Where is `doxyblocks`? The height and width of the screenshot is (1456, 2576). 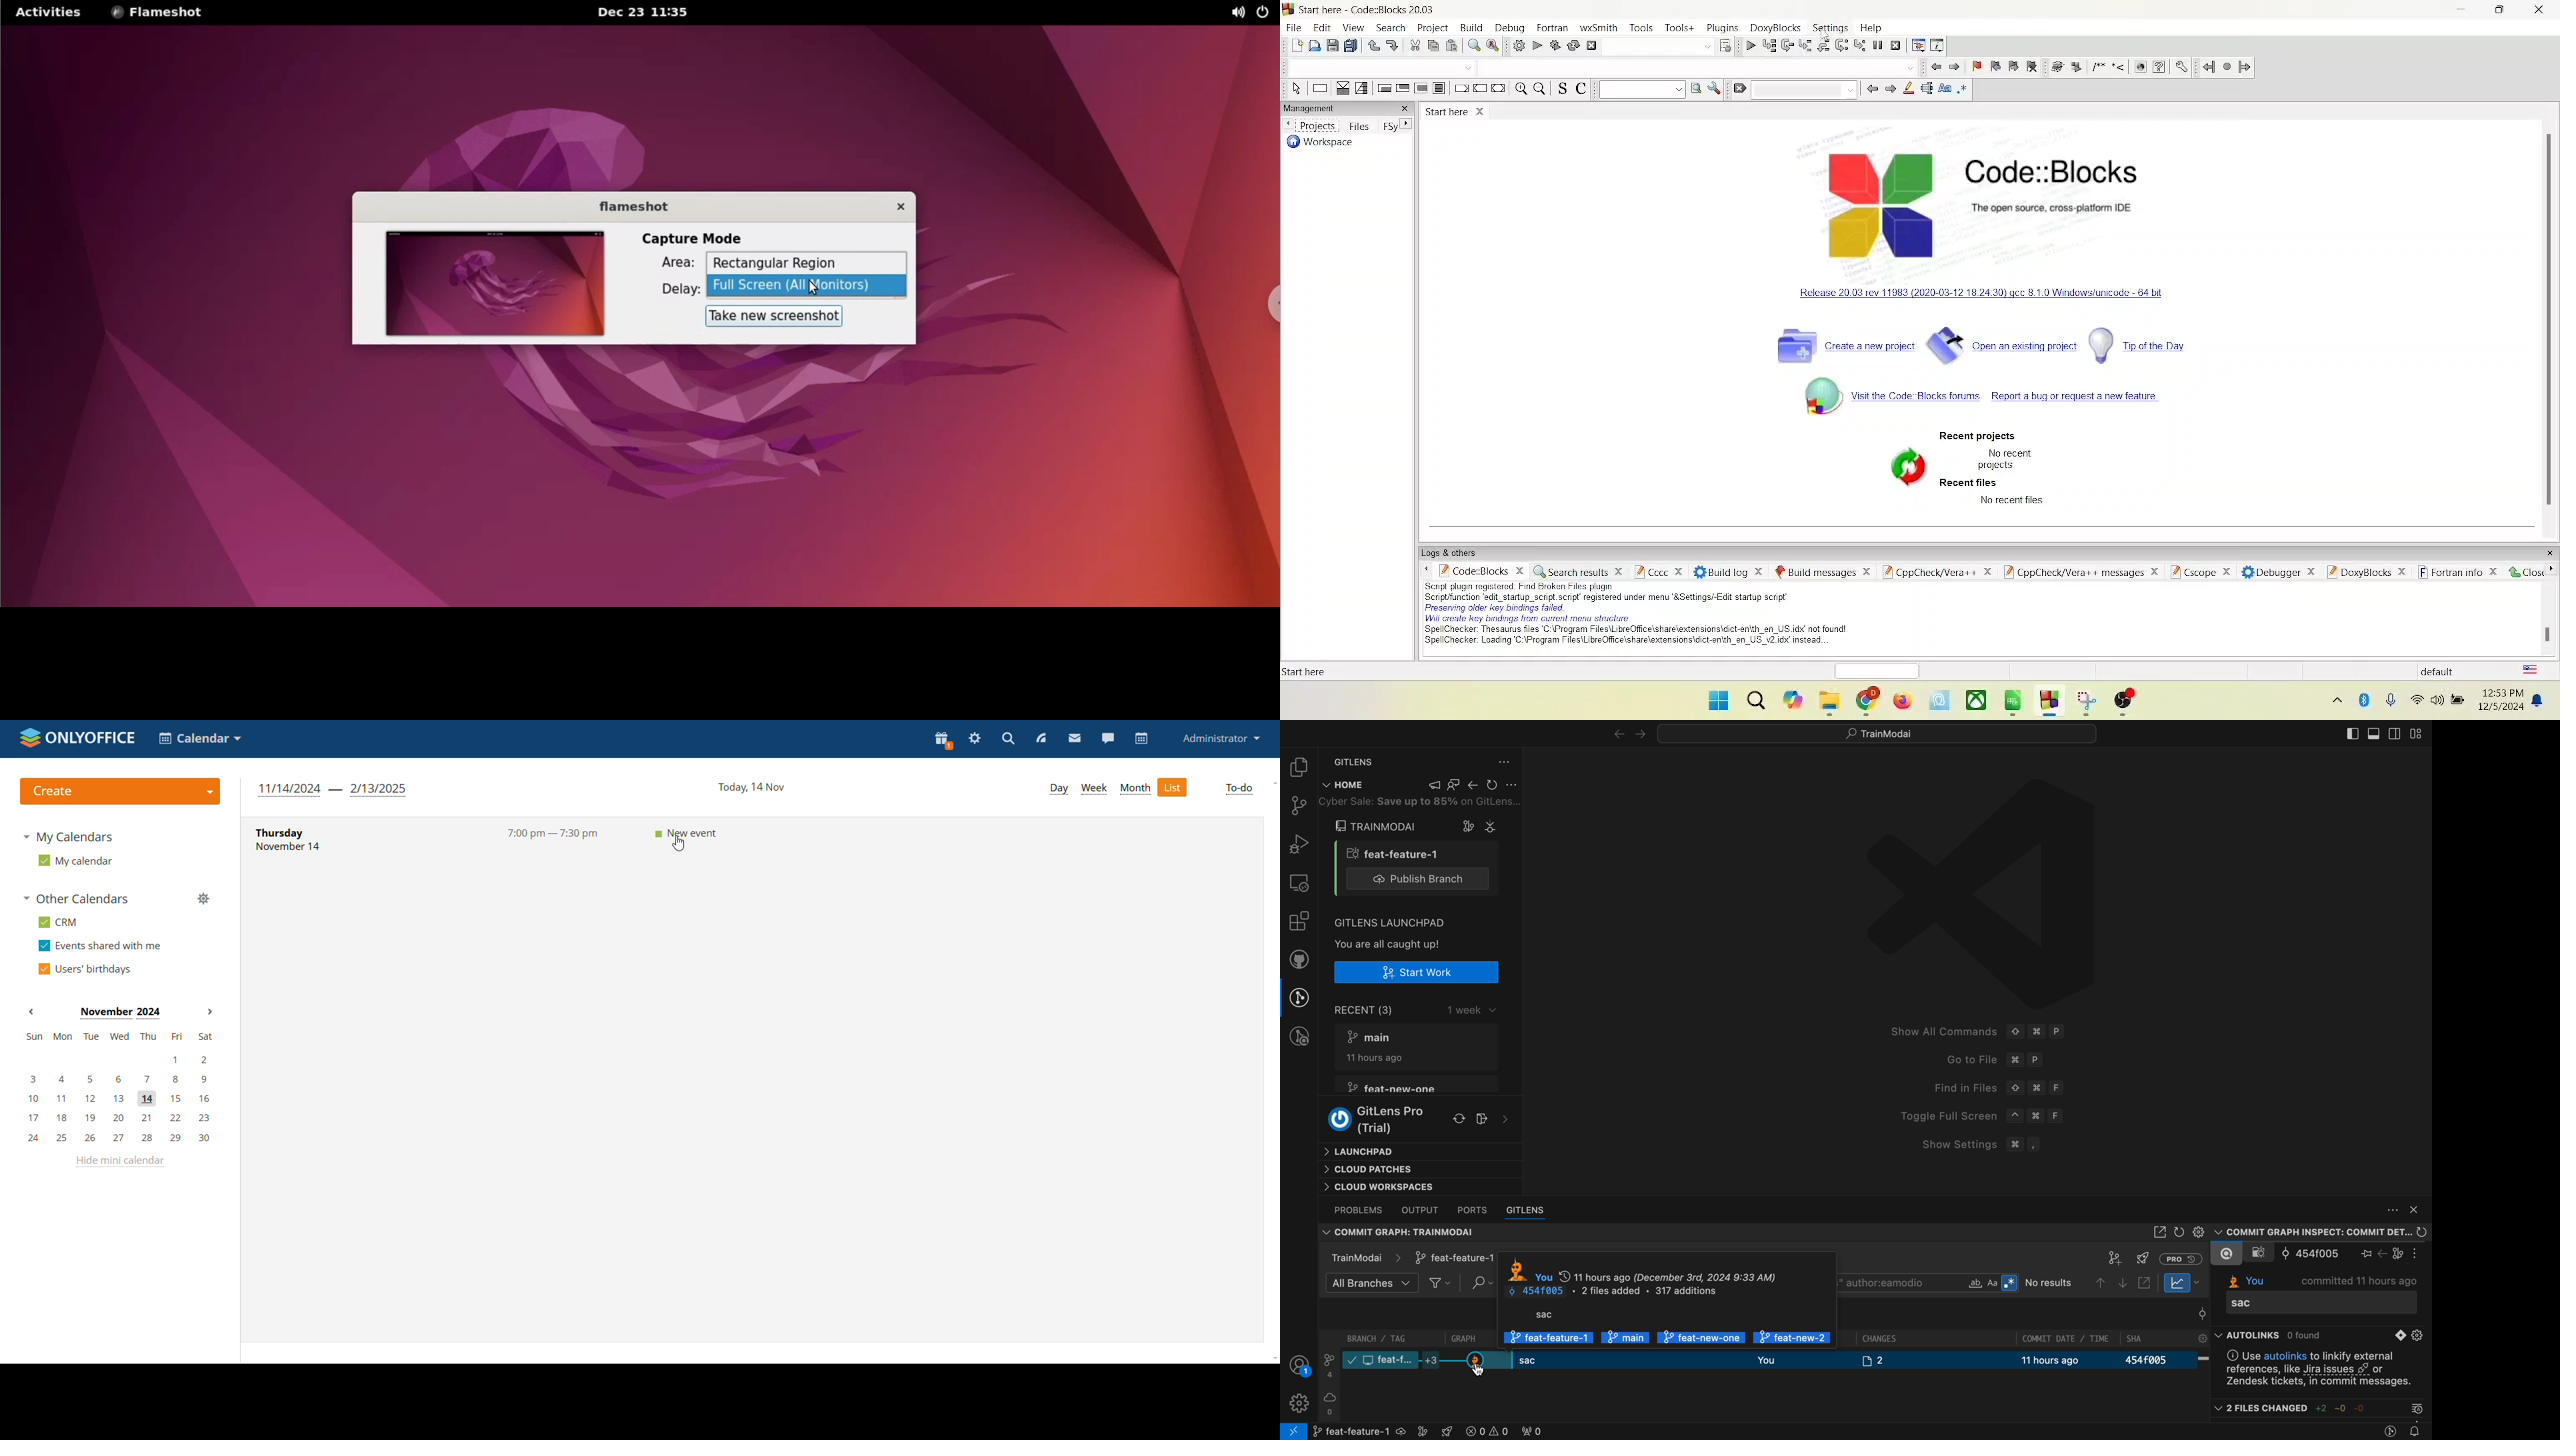 doxyblocks is located at coordinates (2366, 573).